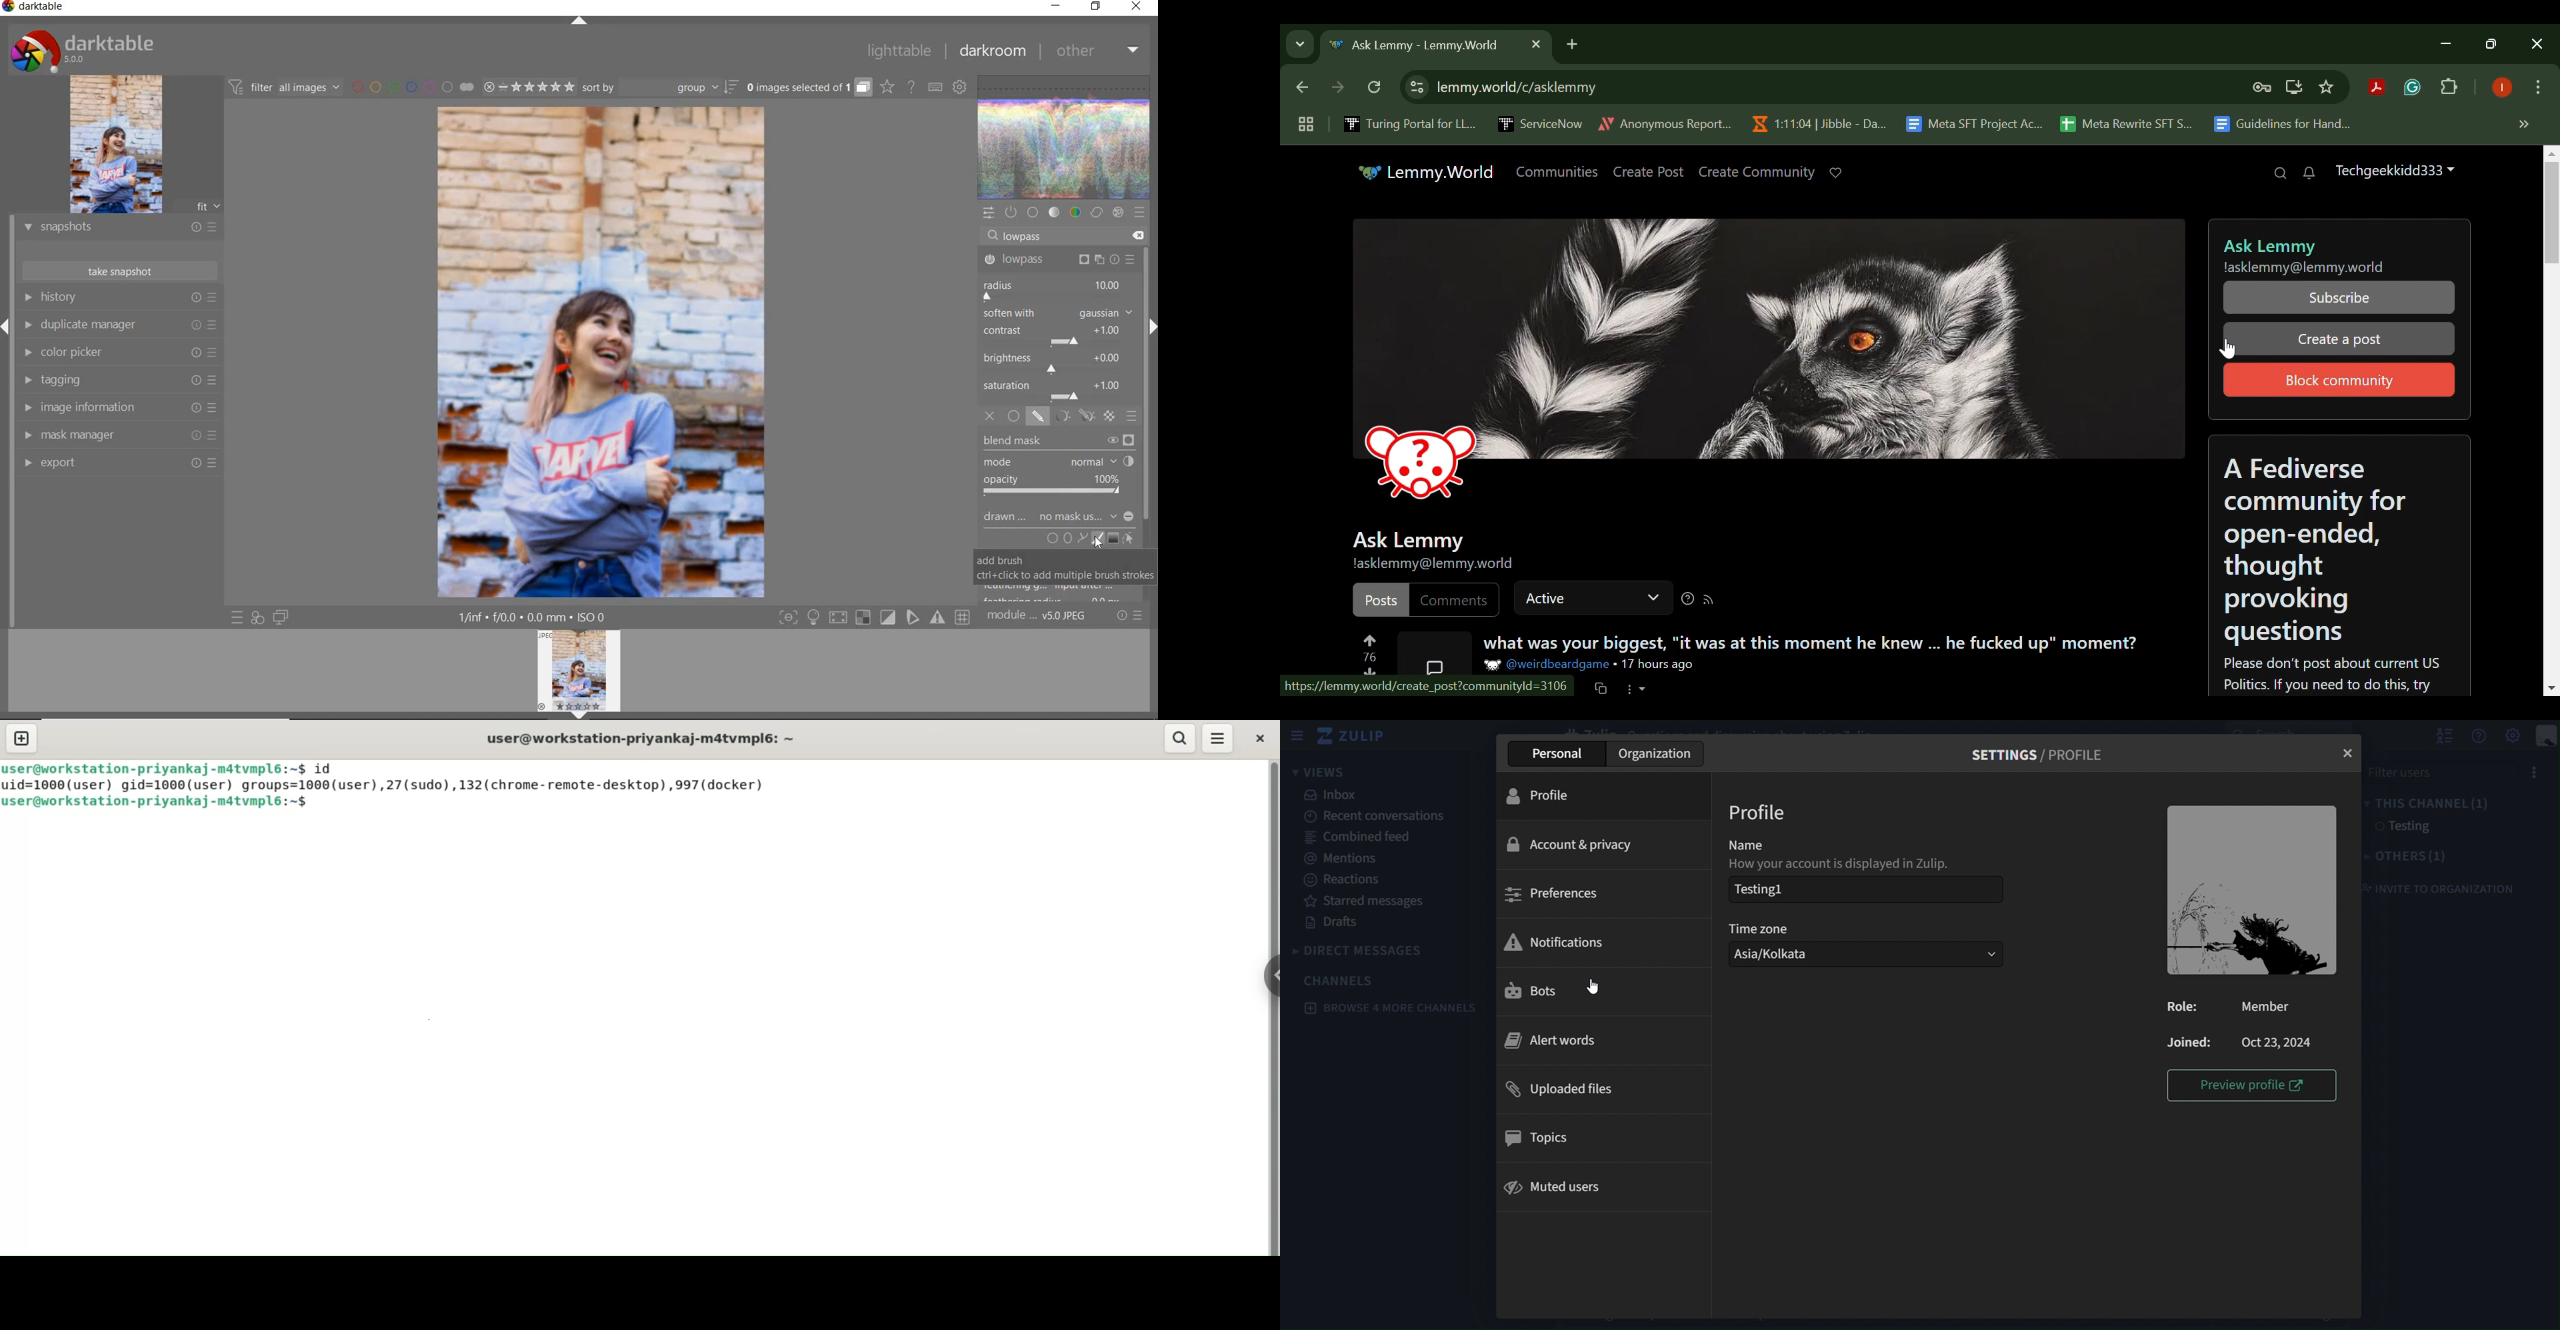  What do you see at coordinates (874, 618) in the screenshot?
I see `Toggle modes` at bounding box center [874, 618].